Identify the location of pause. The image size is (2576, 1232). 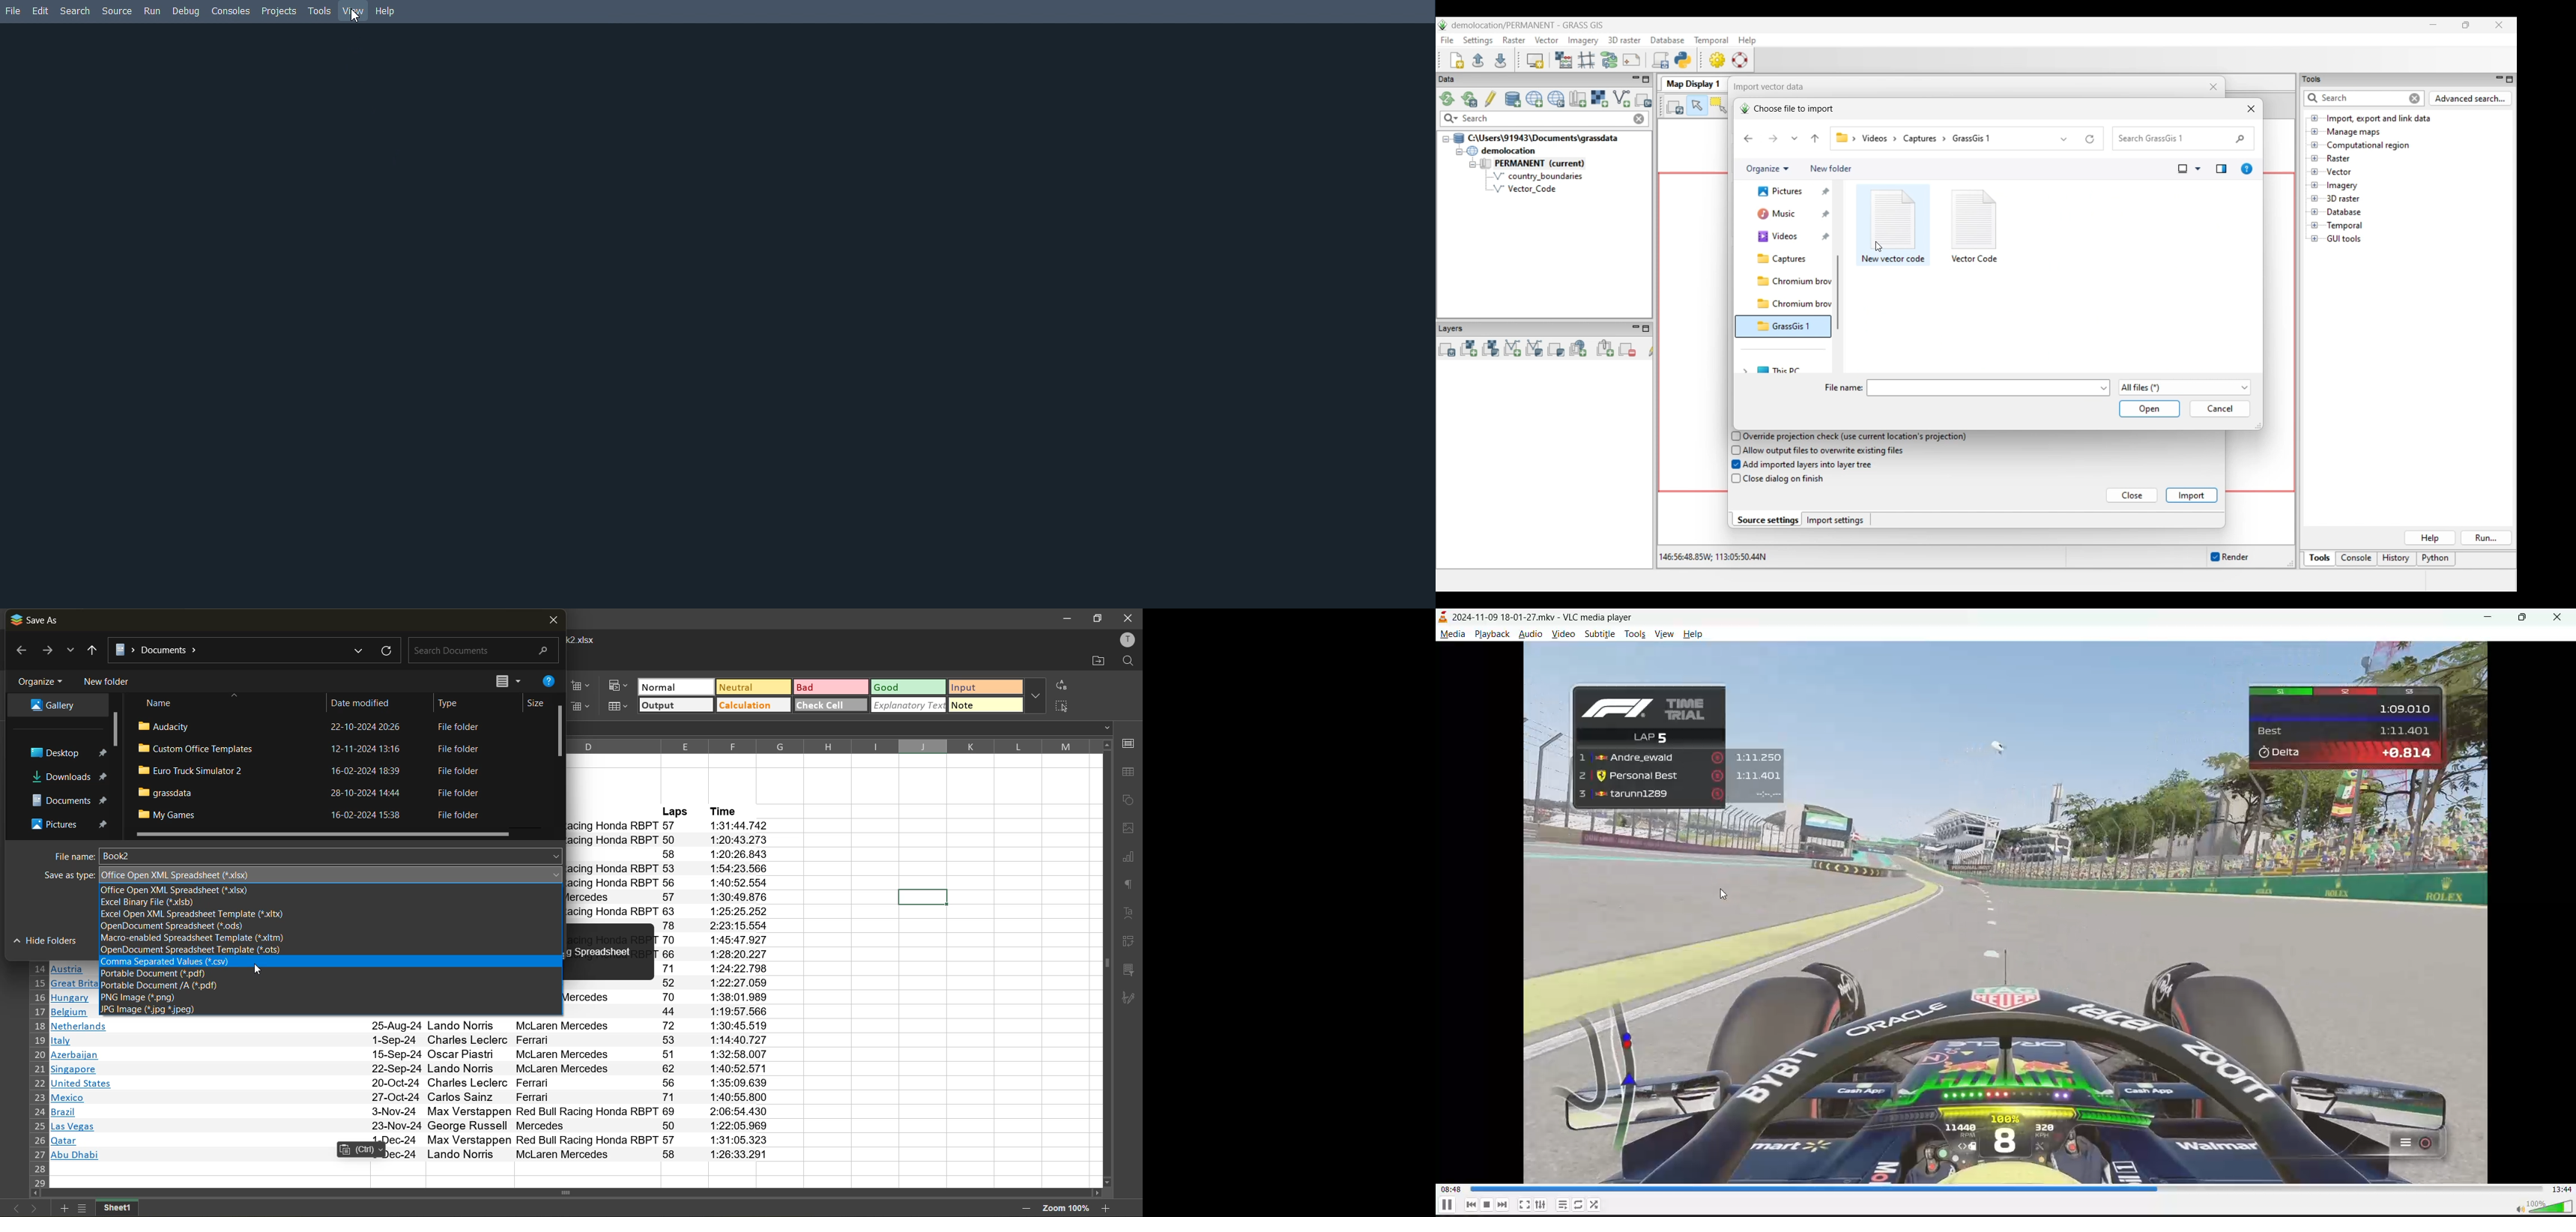
(1446, 1205).